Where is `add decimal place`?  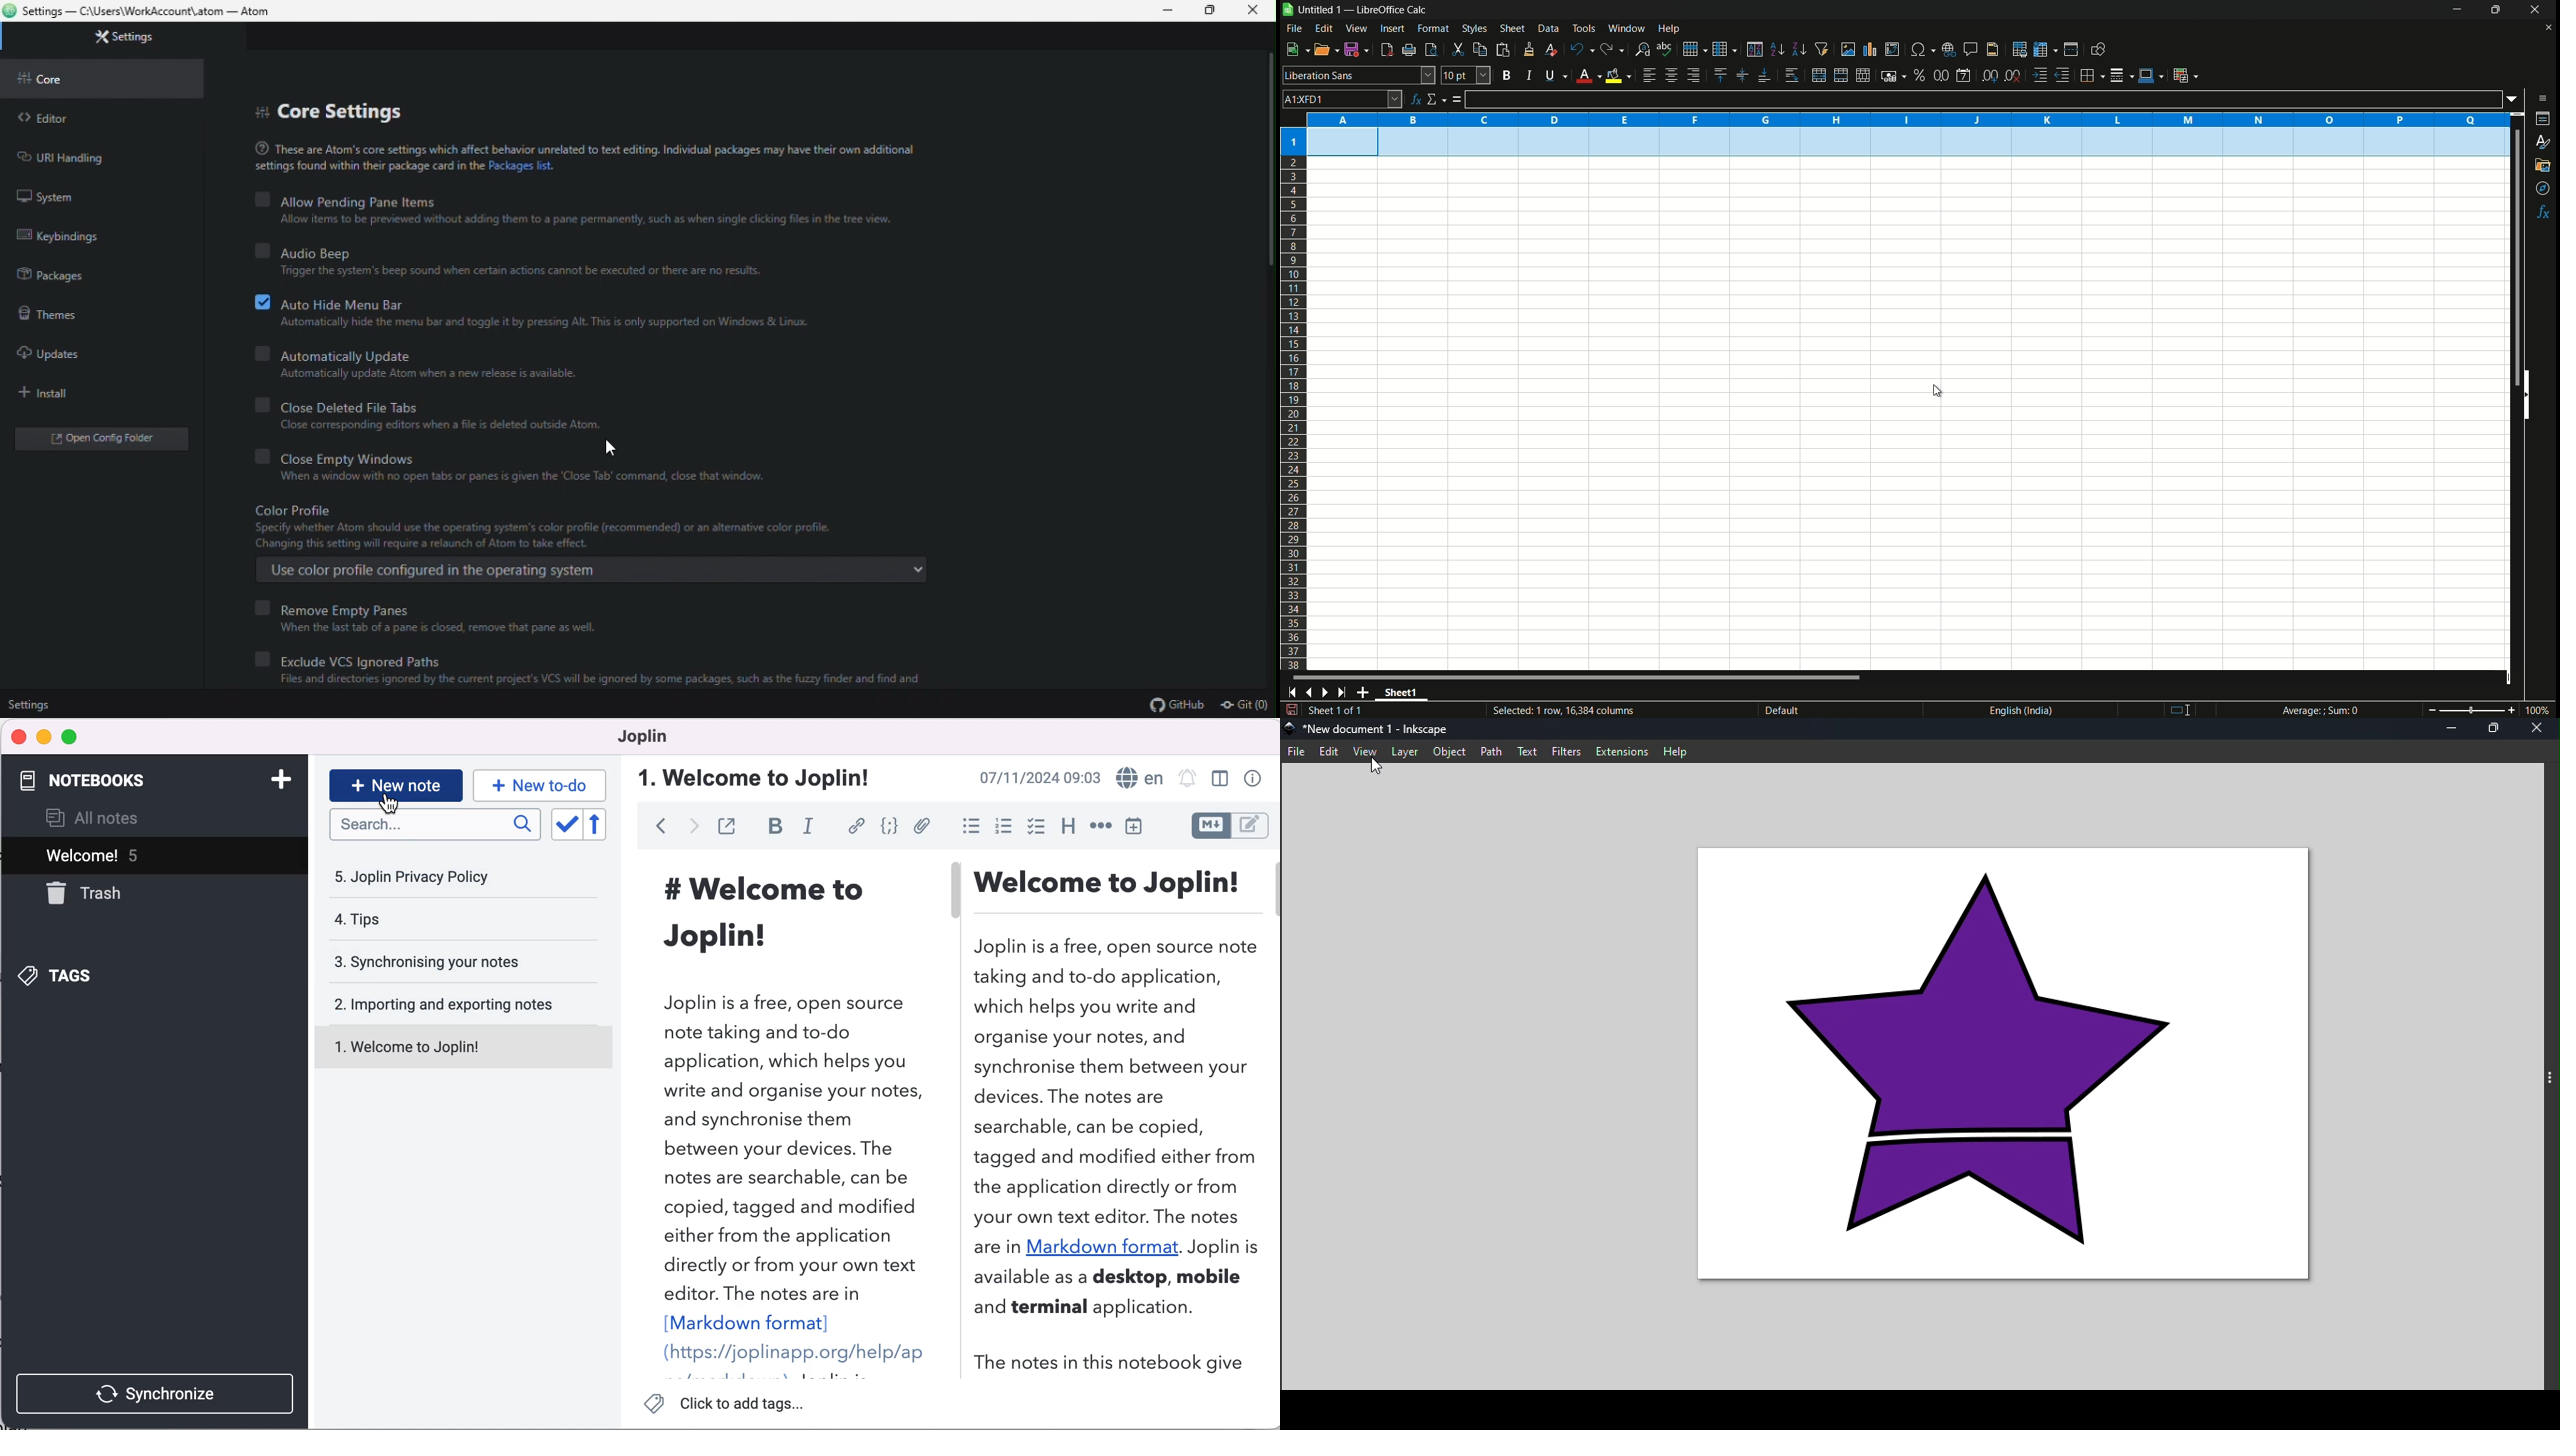 add decimal place is located at coordinates (1992, 76).